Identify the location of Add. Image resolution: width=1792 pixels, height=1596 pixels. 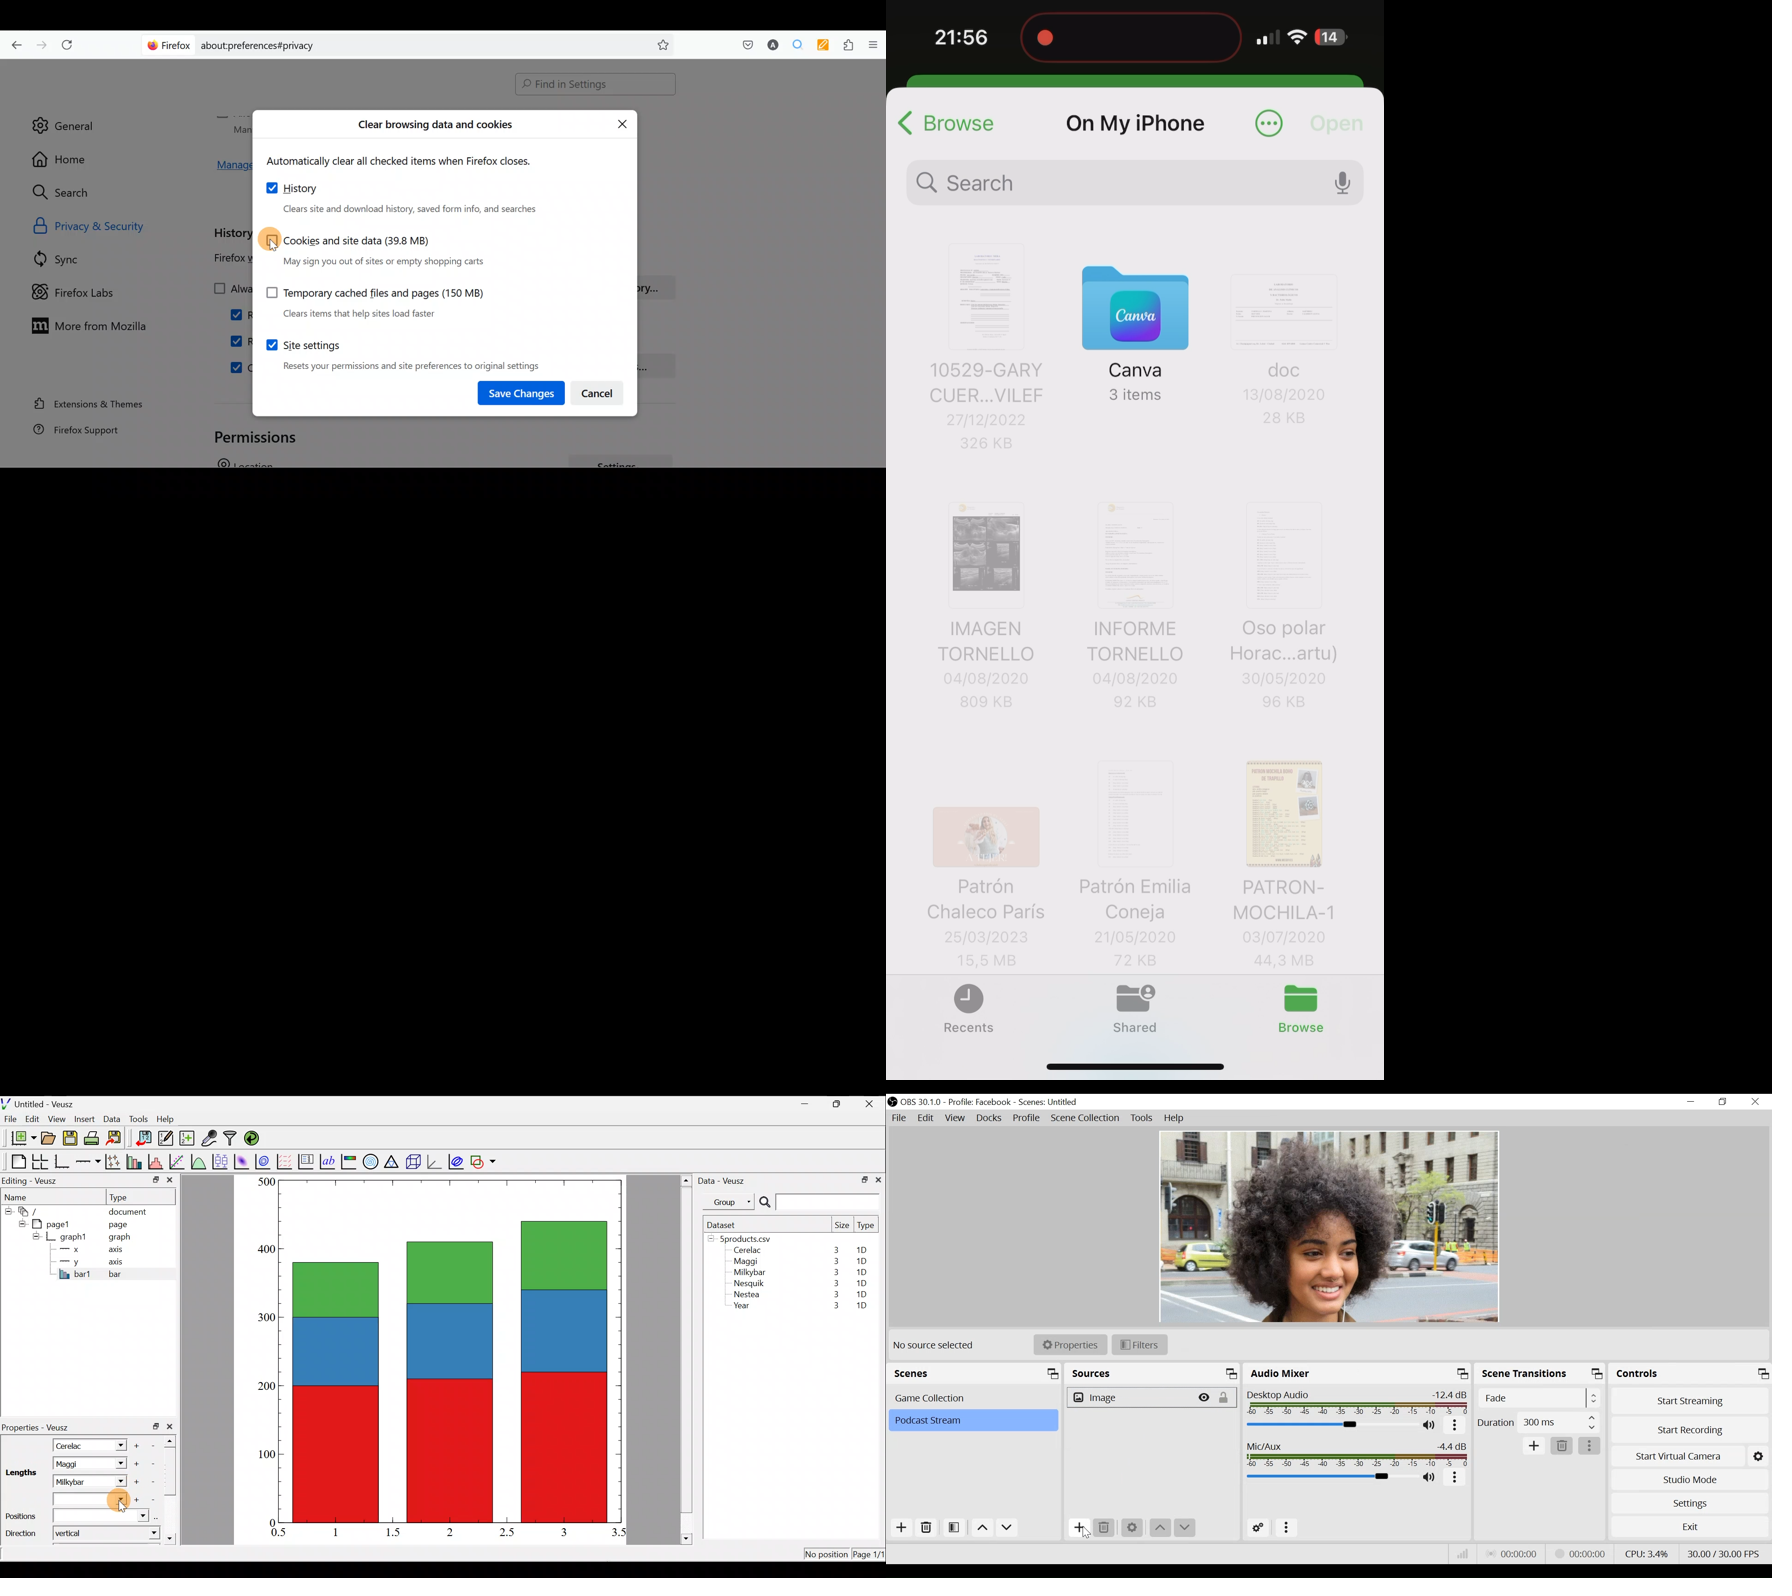
(1078, 1529).